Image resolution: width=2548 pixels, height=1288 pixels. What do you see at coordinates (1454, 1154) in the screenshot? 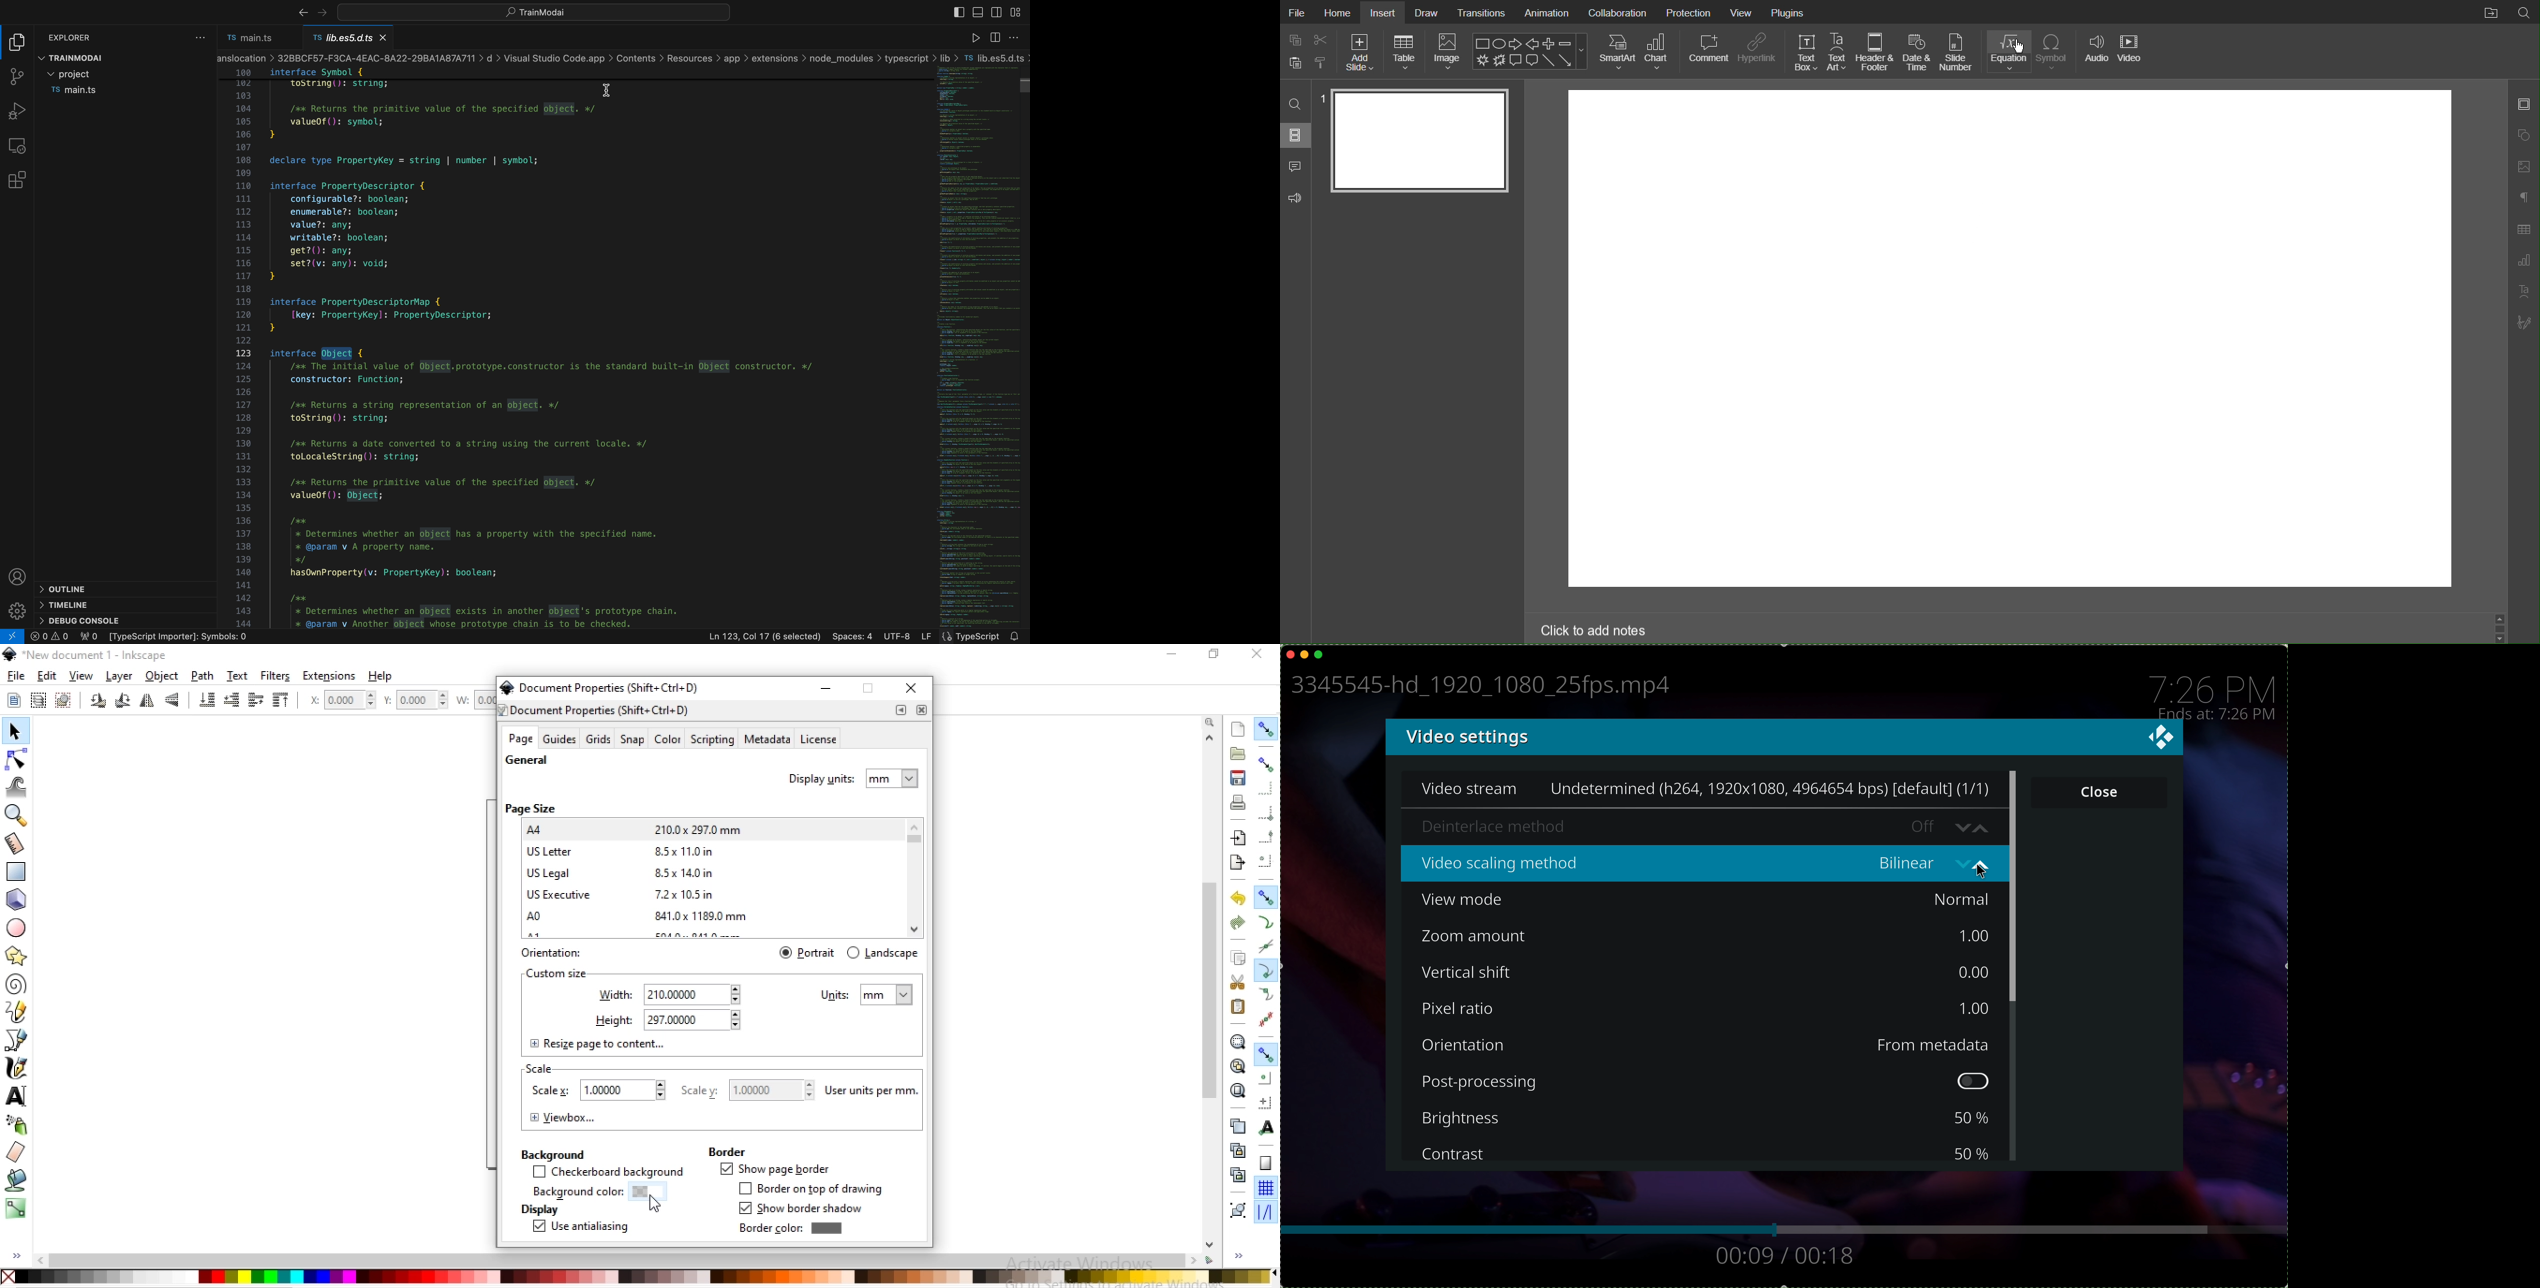
I see `contrast` at bounding box center [1454, 1154].